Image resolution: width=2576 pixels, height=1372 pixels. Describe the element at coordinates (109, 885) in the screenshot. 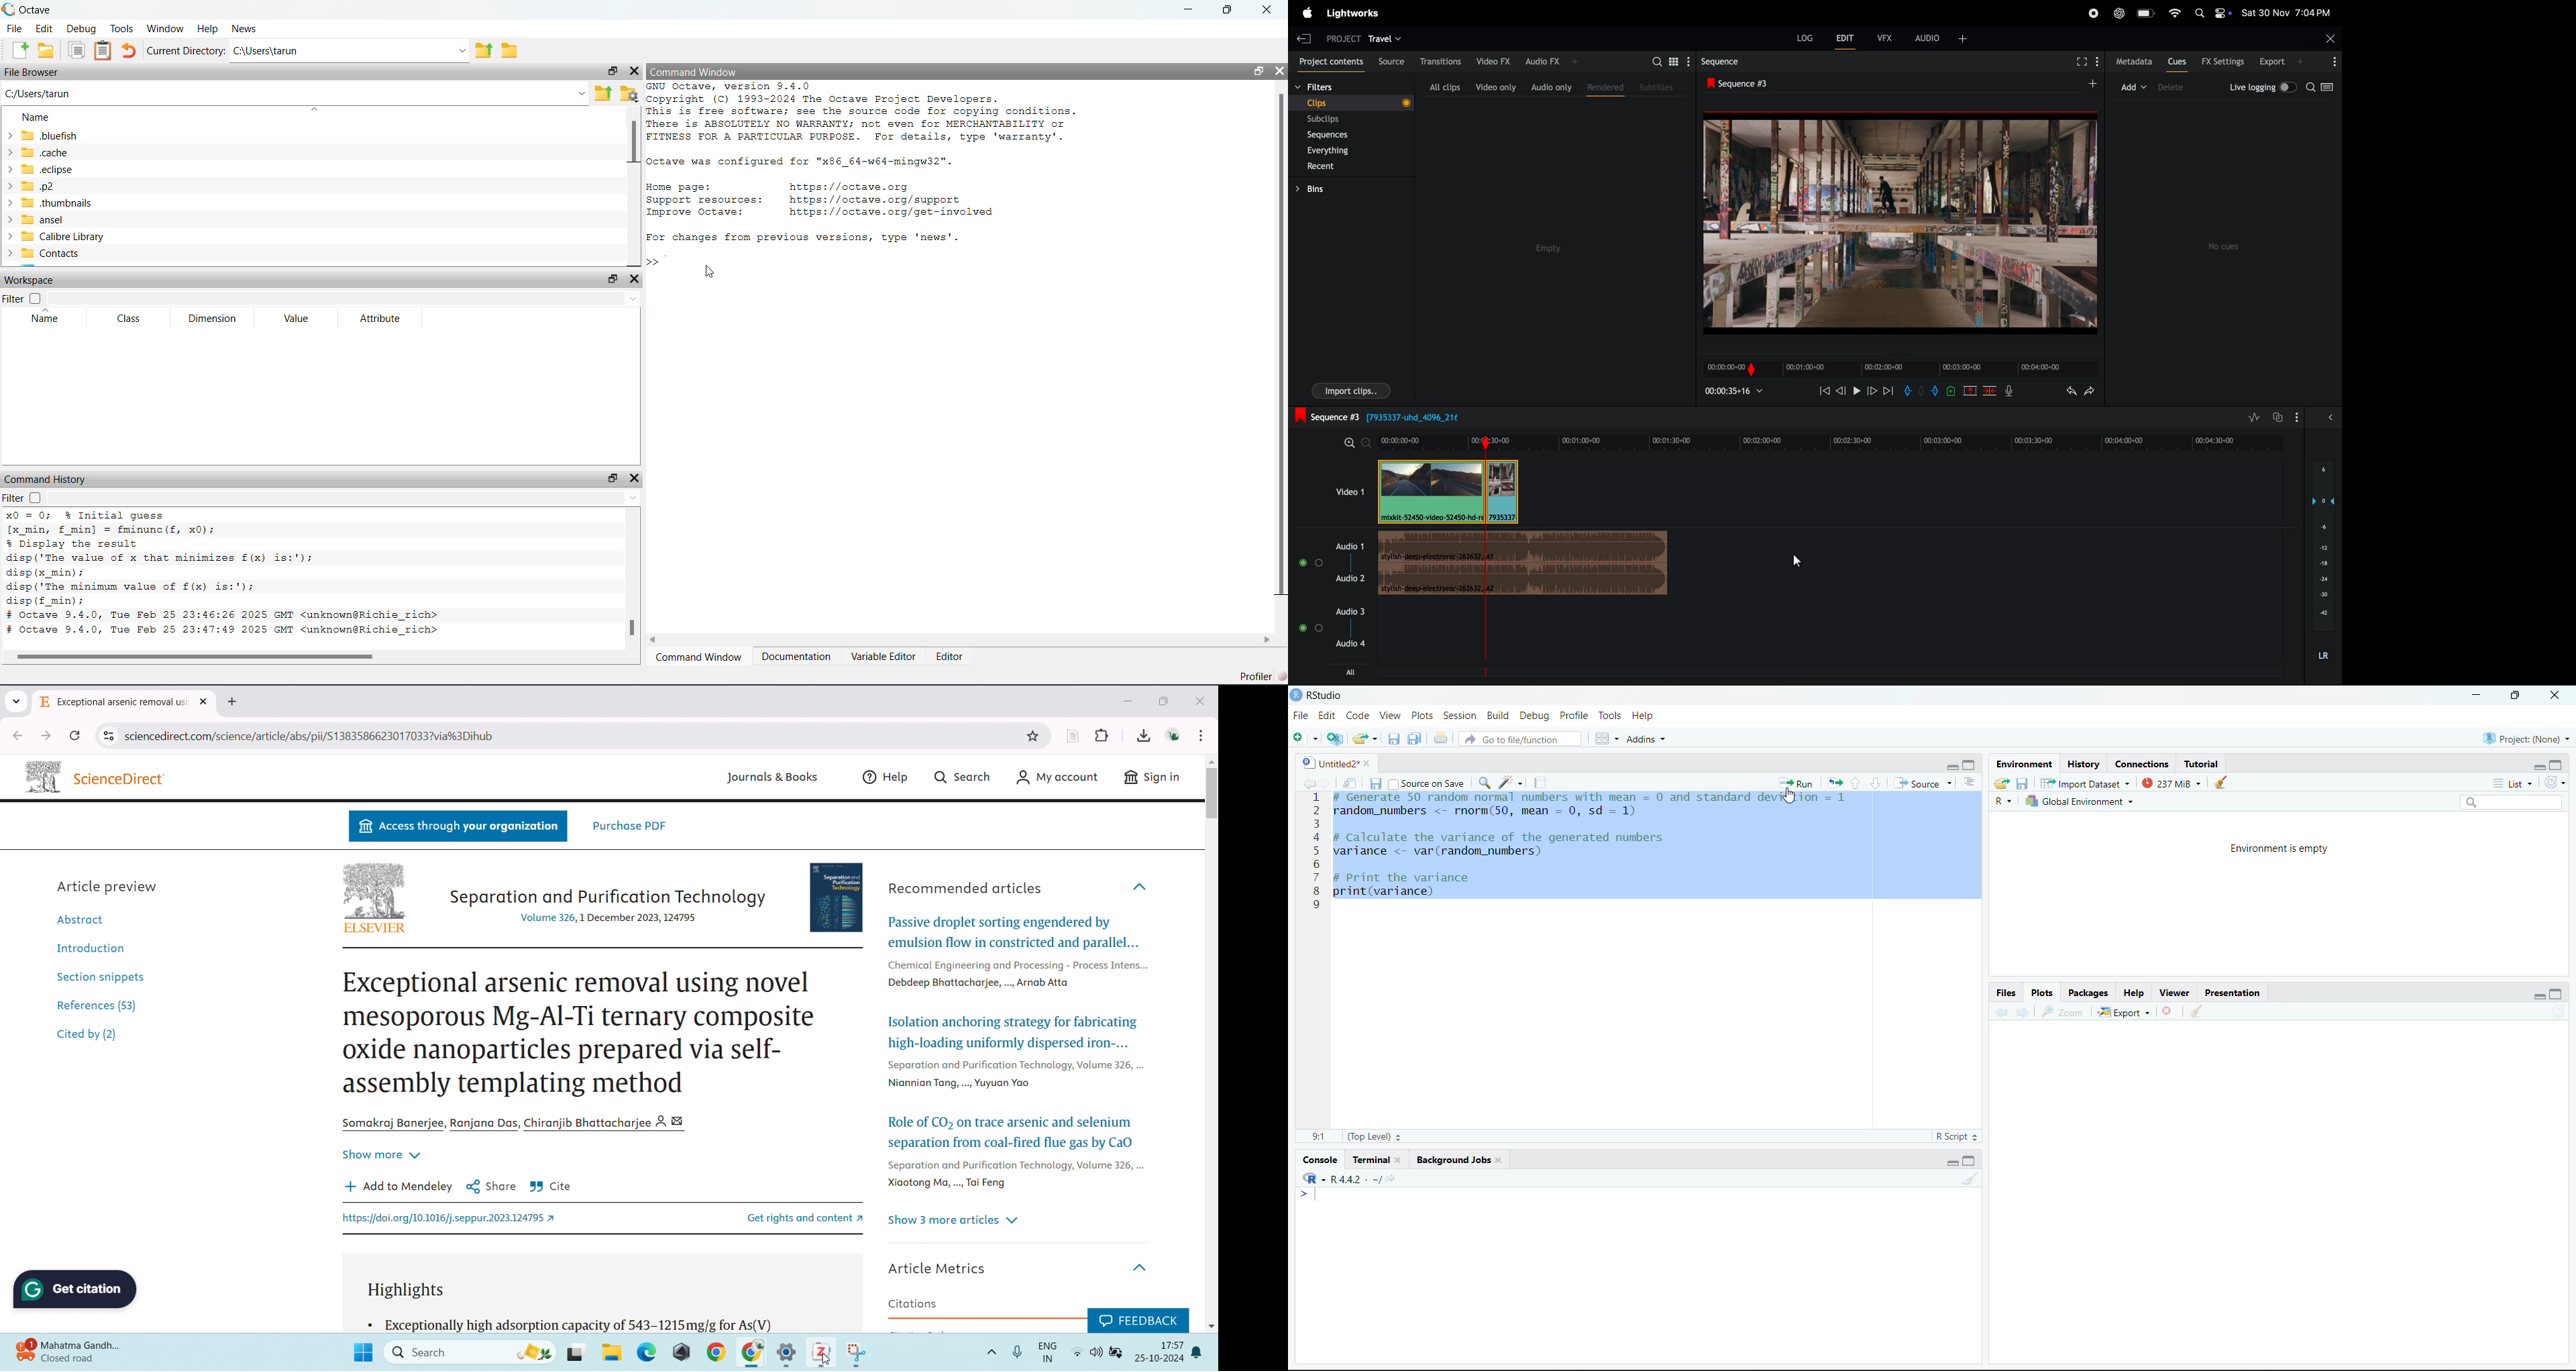

I see `Article preview` at that location.